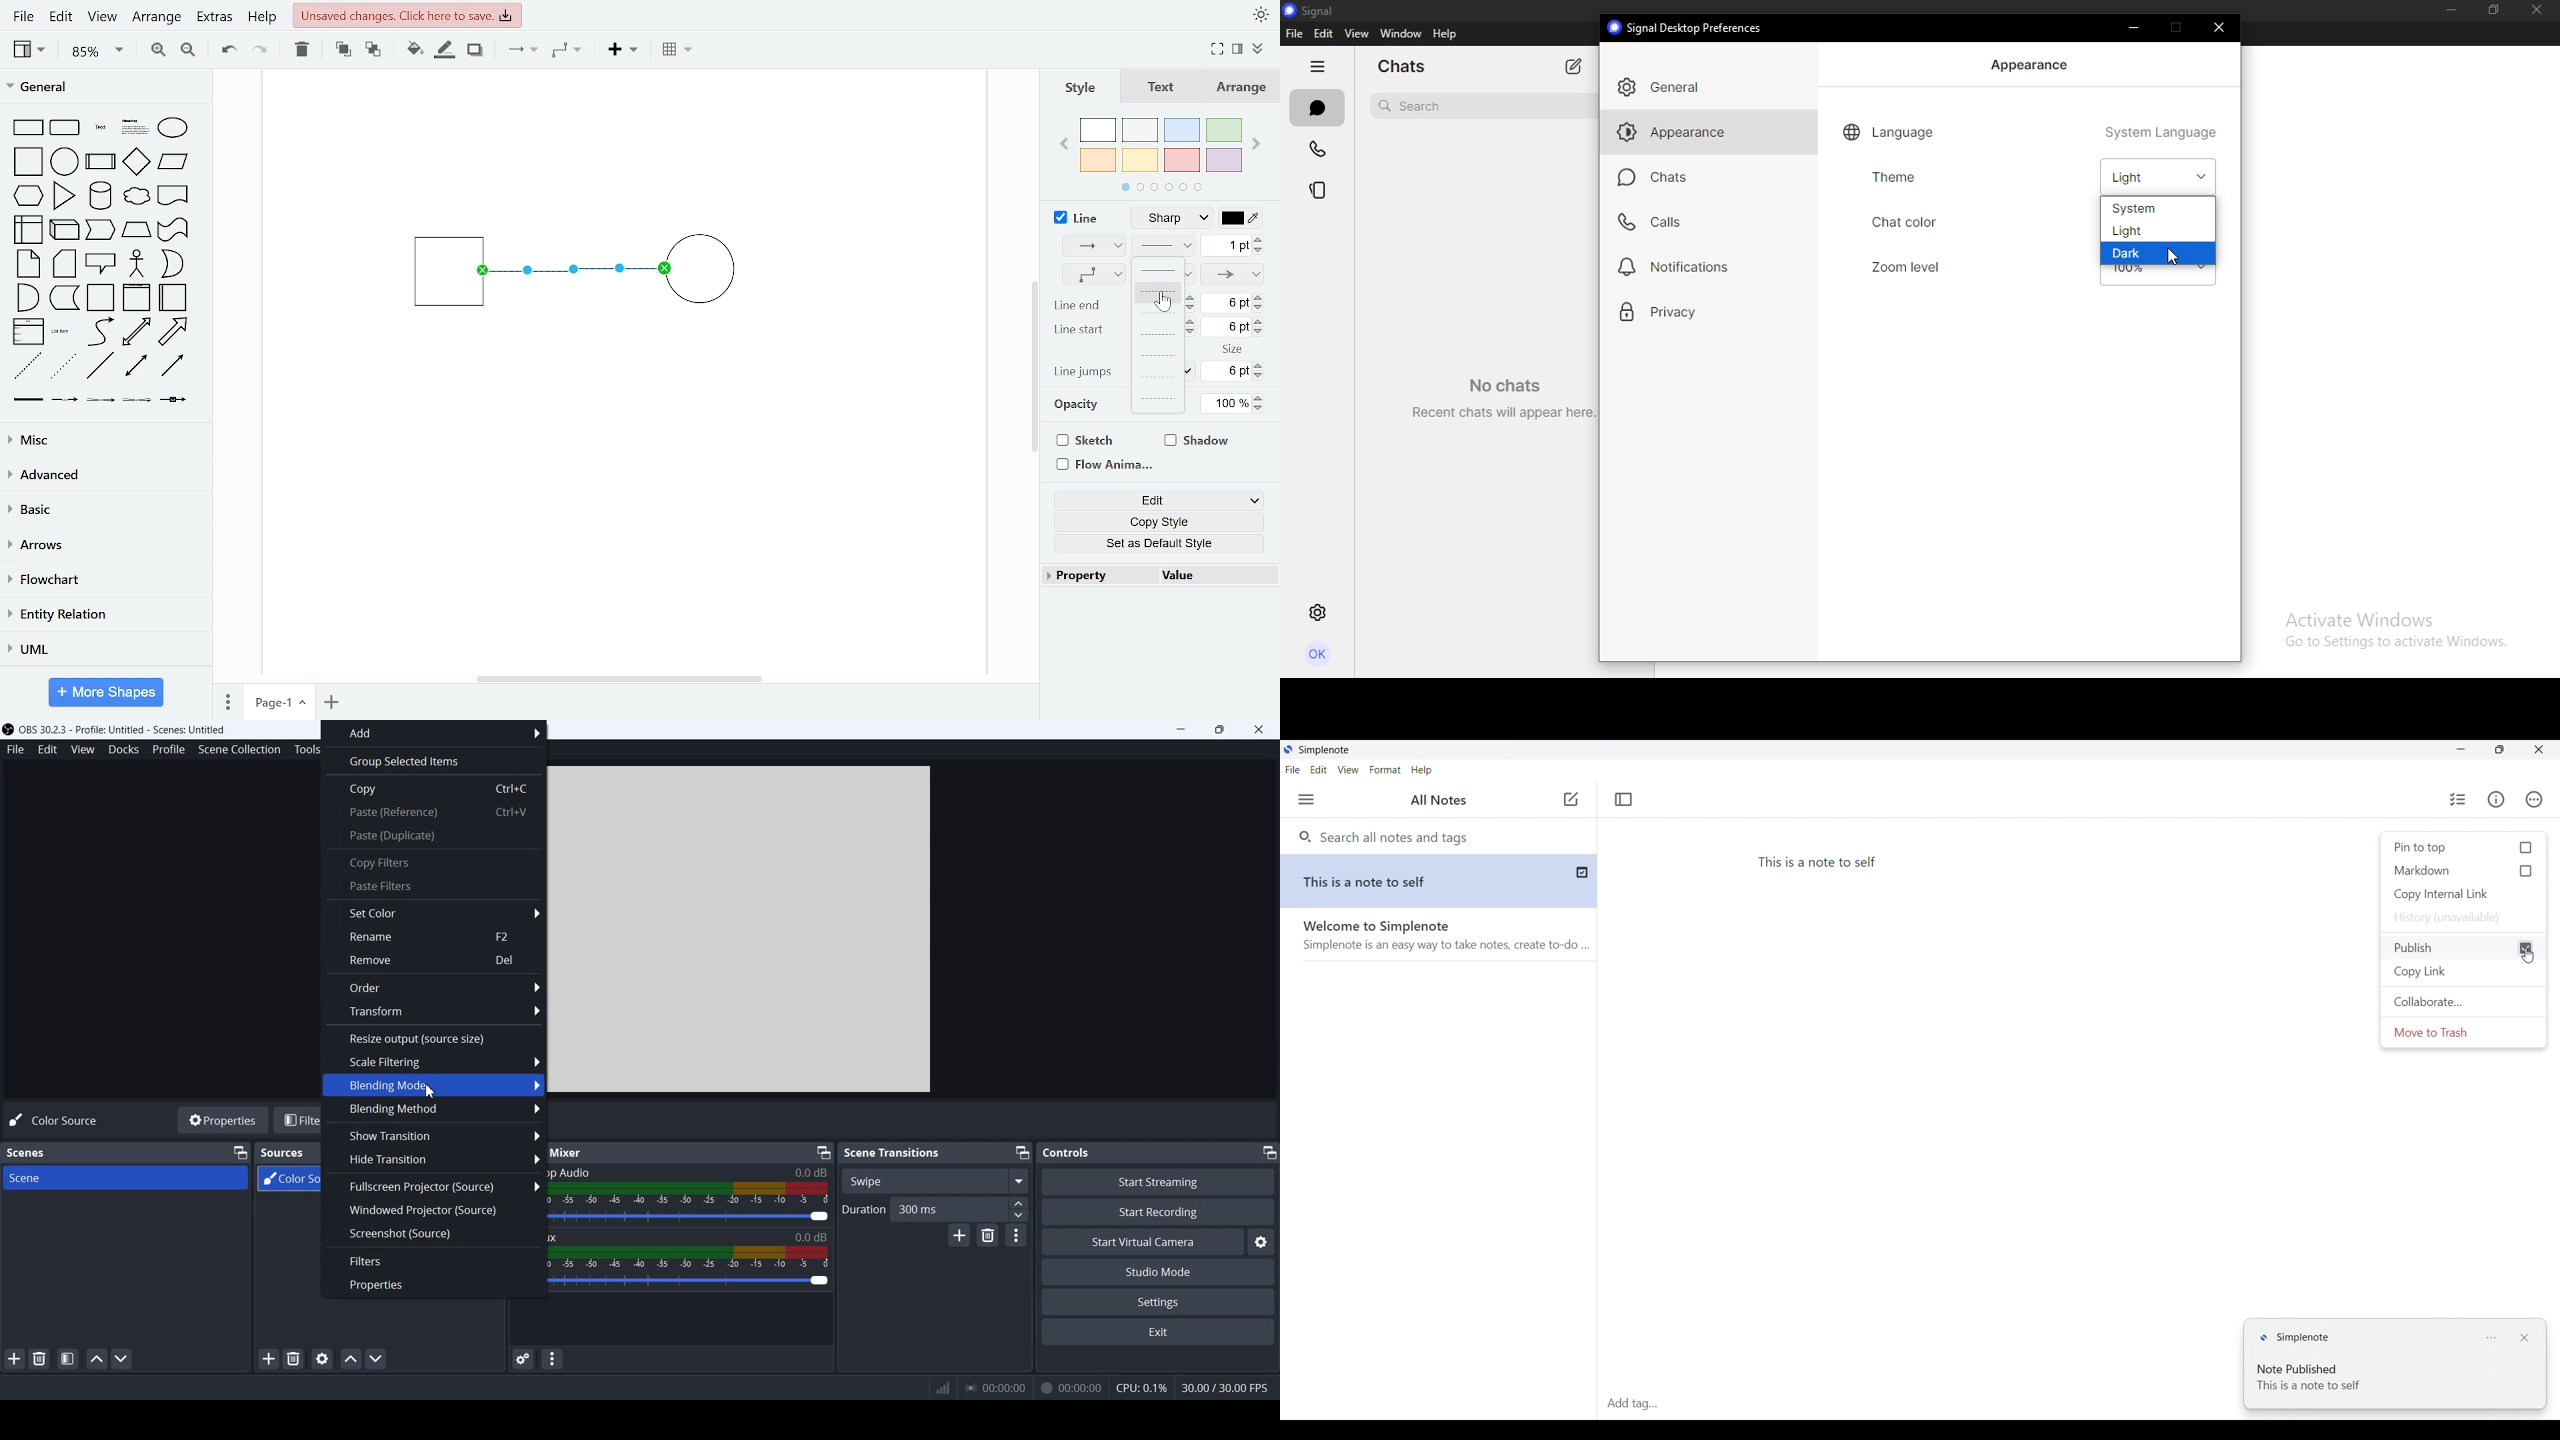 The image size is (2576, 1456). What do you see at coordinates (101, 650) in the screenshot?
I see `UML` at bounding box center [101, 650].